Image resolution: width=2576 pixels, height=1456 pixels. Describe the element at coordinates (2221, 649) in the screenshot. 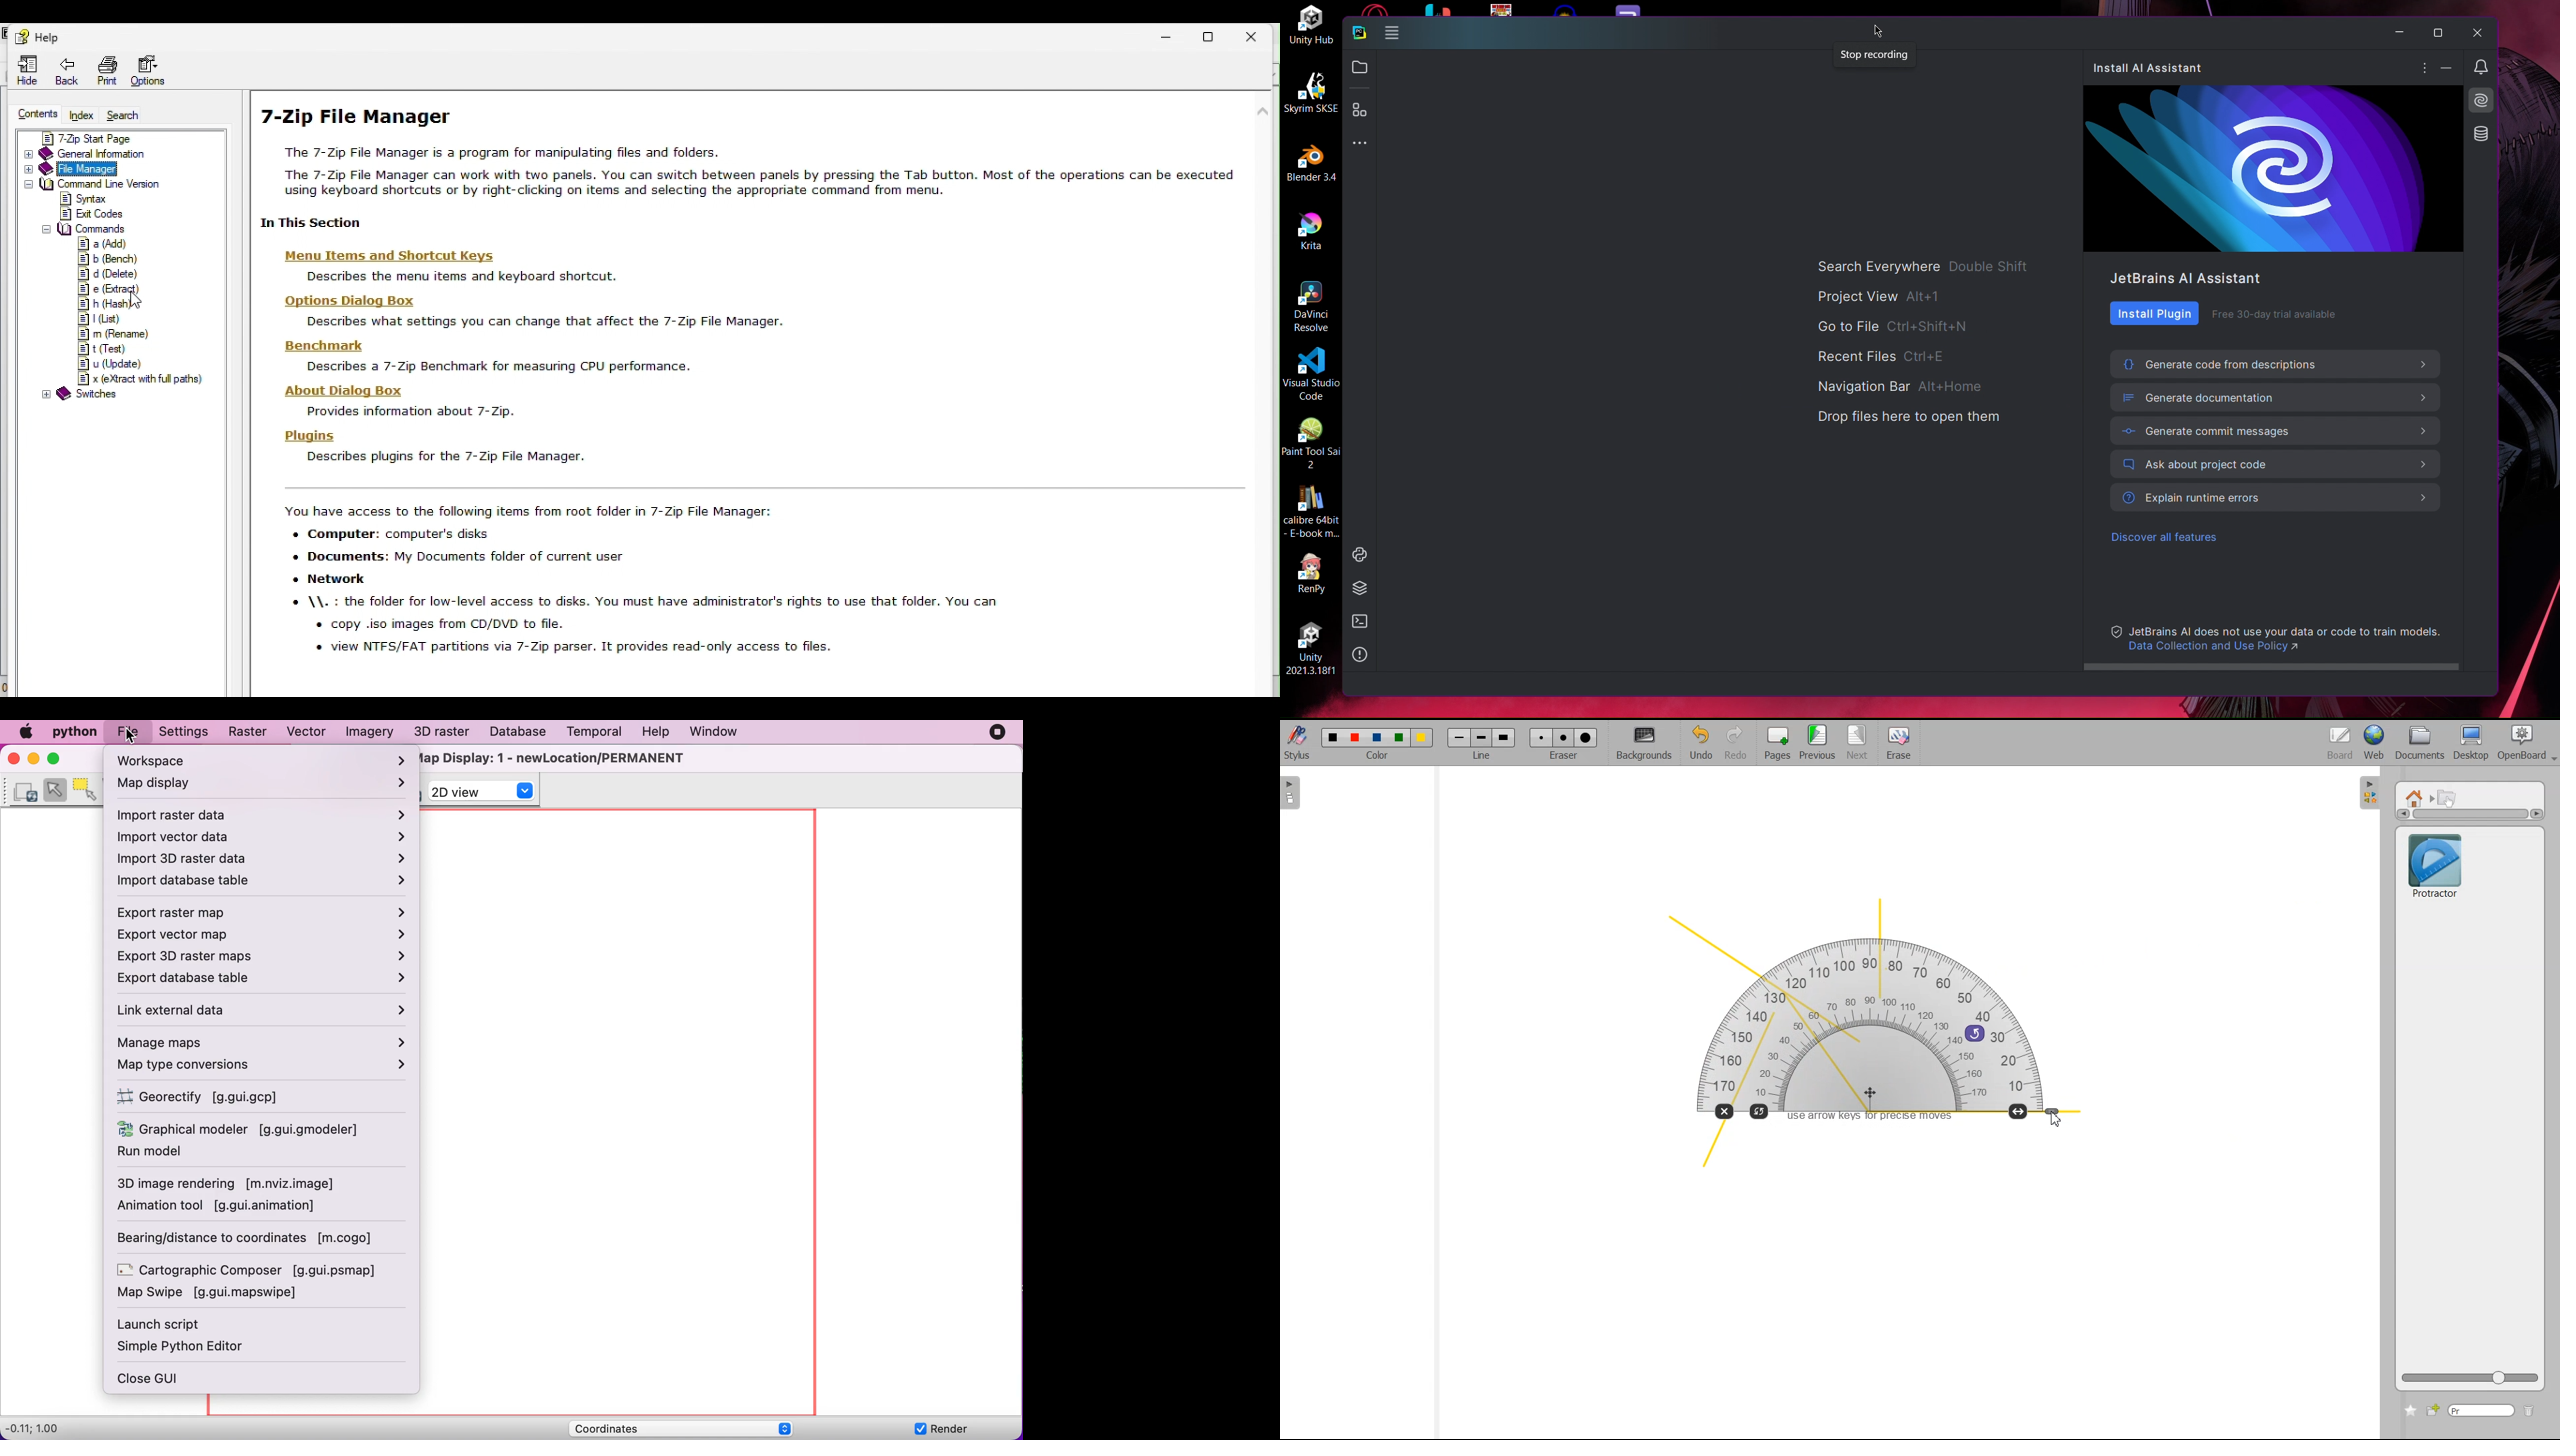

I see `Data Collection and Use Policy .` at that location.